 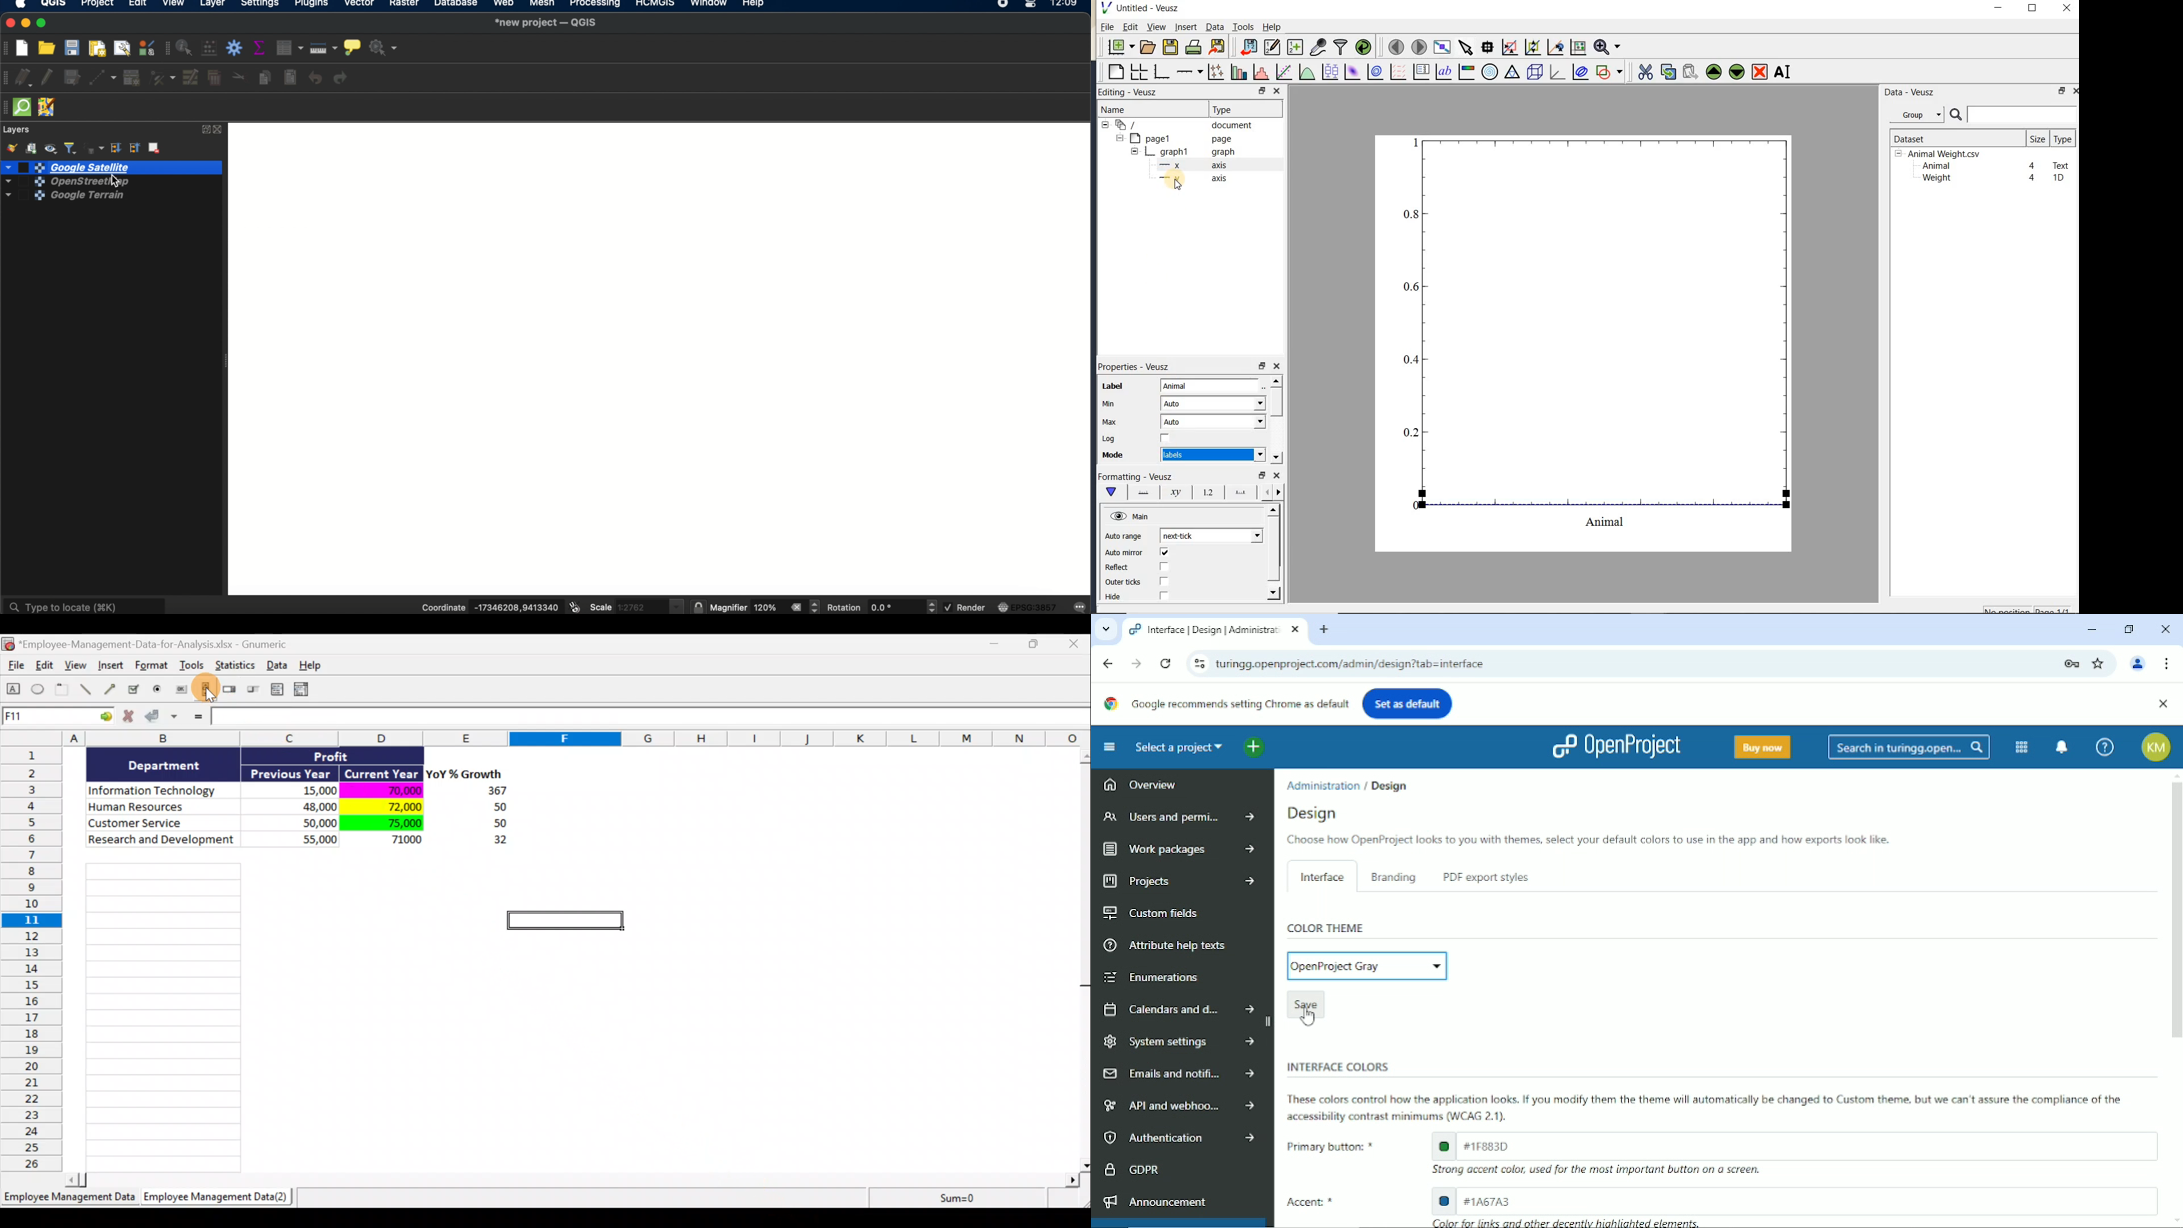 What do you see at coordinates (550, 738) in the screenshot?
I see `Columns` at bounding box center [550, 738].